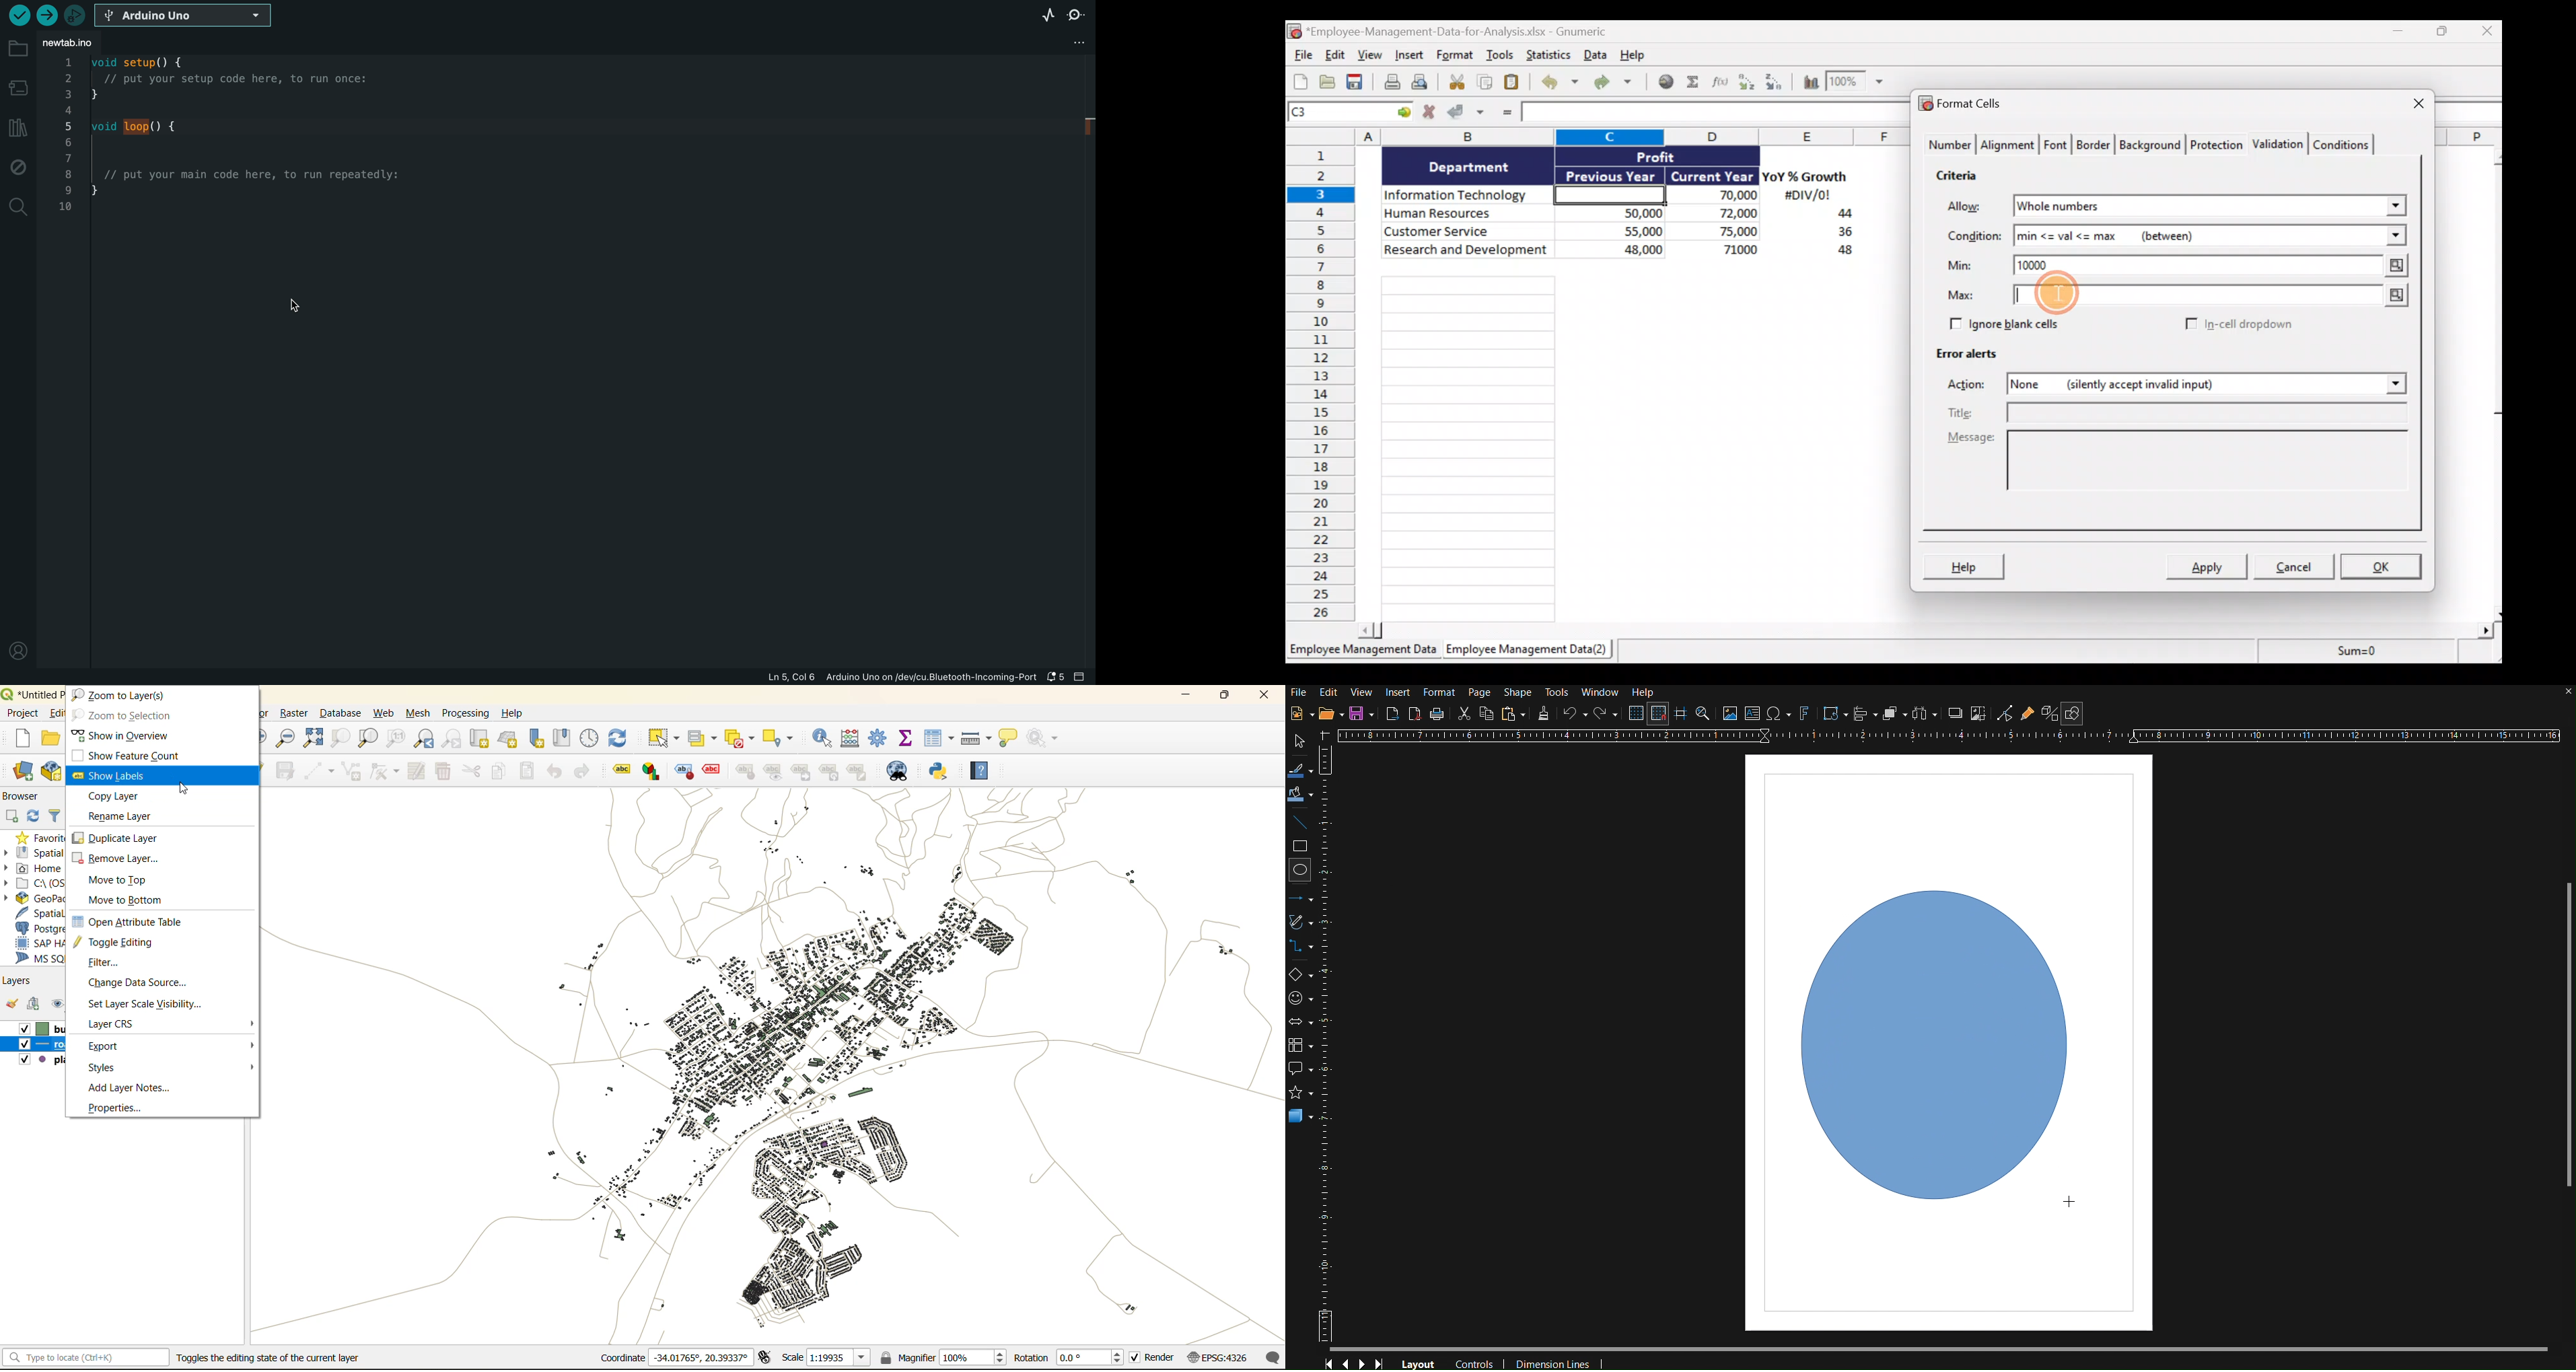  I want to click on Edit a function in the current cell, so click(1721, 81).